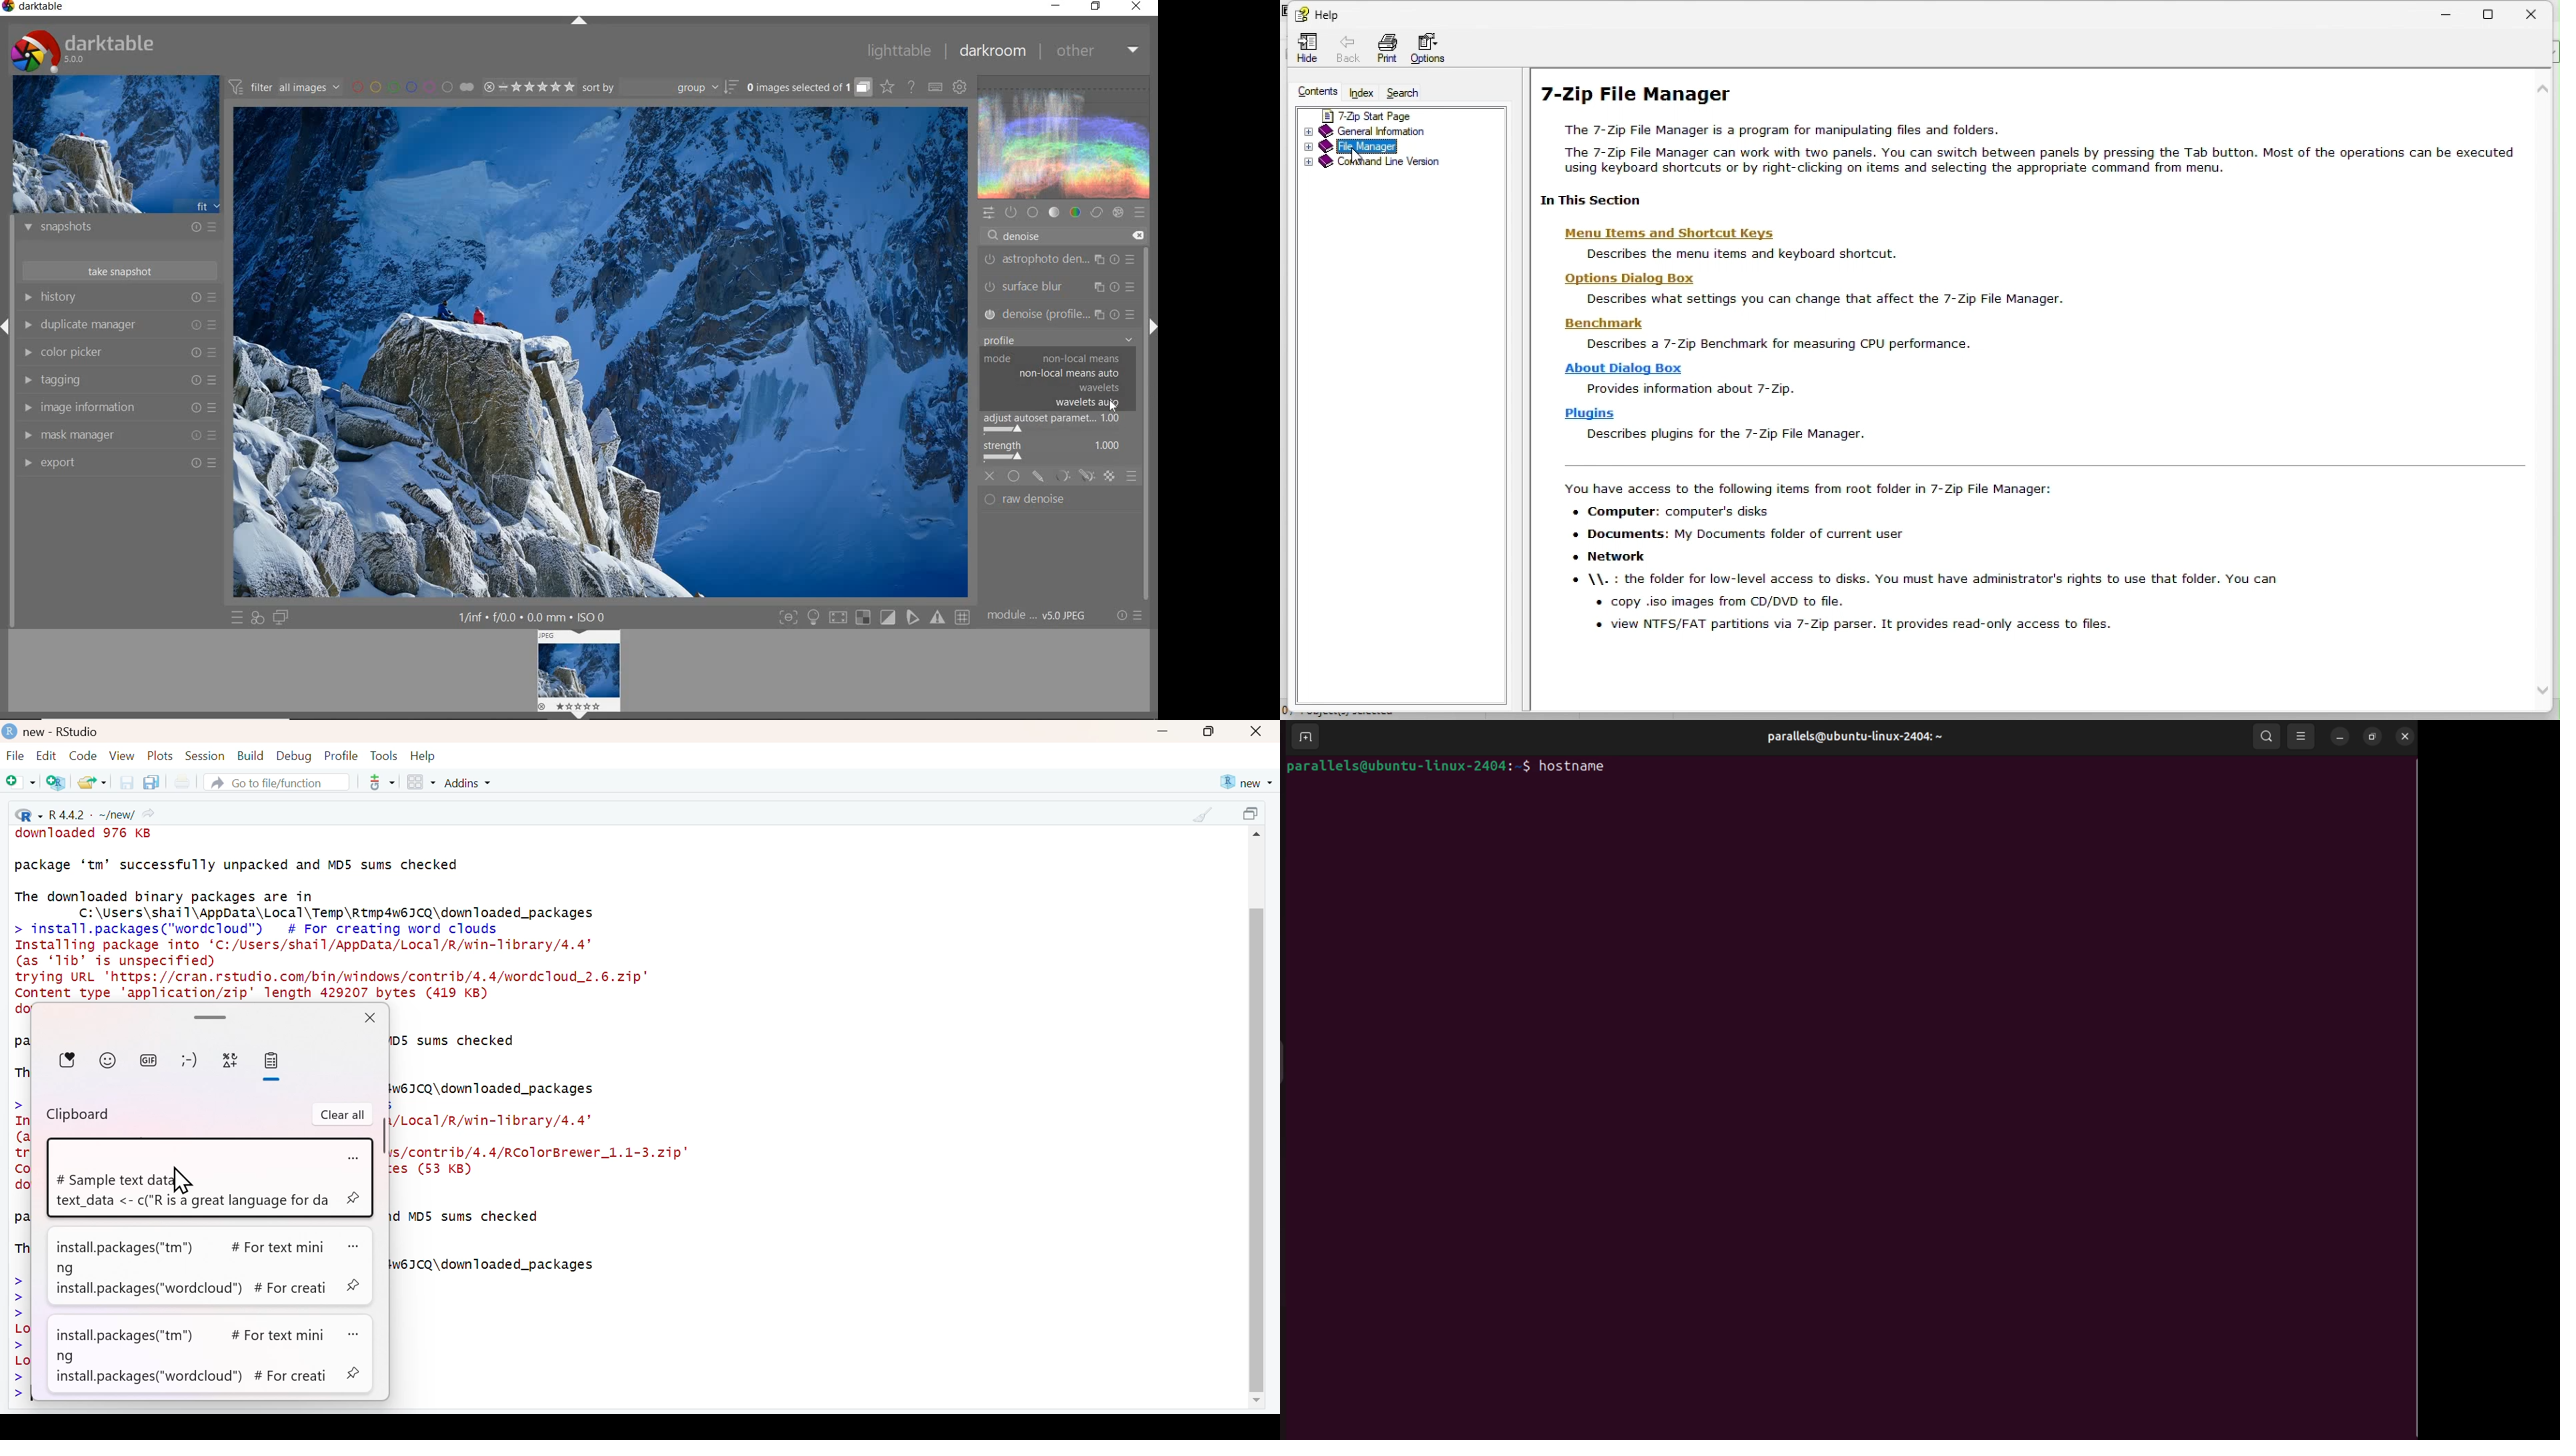 This screenshot has width=2576, height=1456. Describe the element at coordinates (1245, 782) in the screenshot. I see `new` at that location.